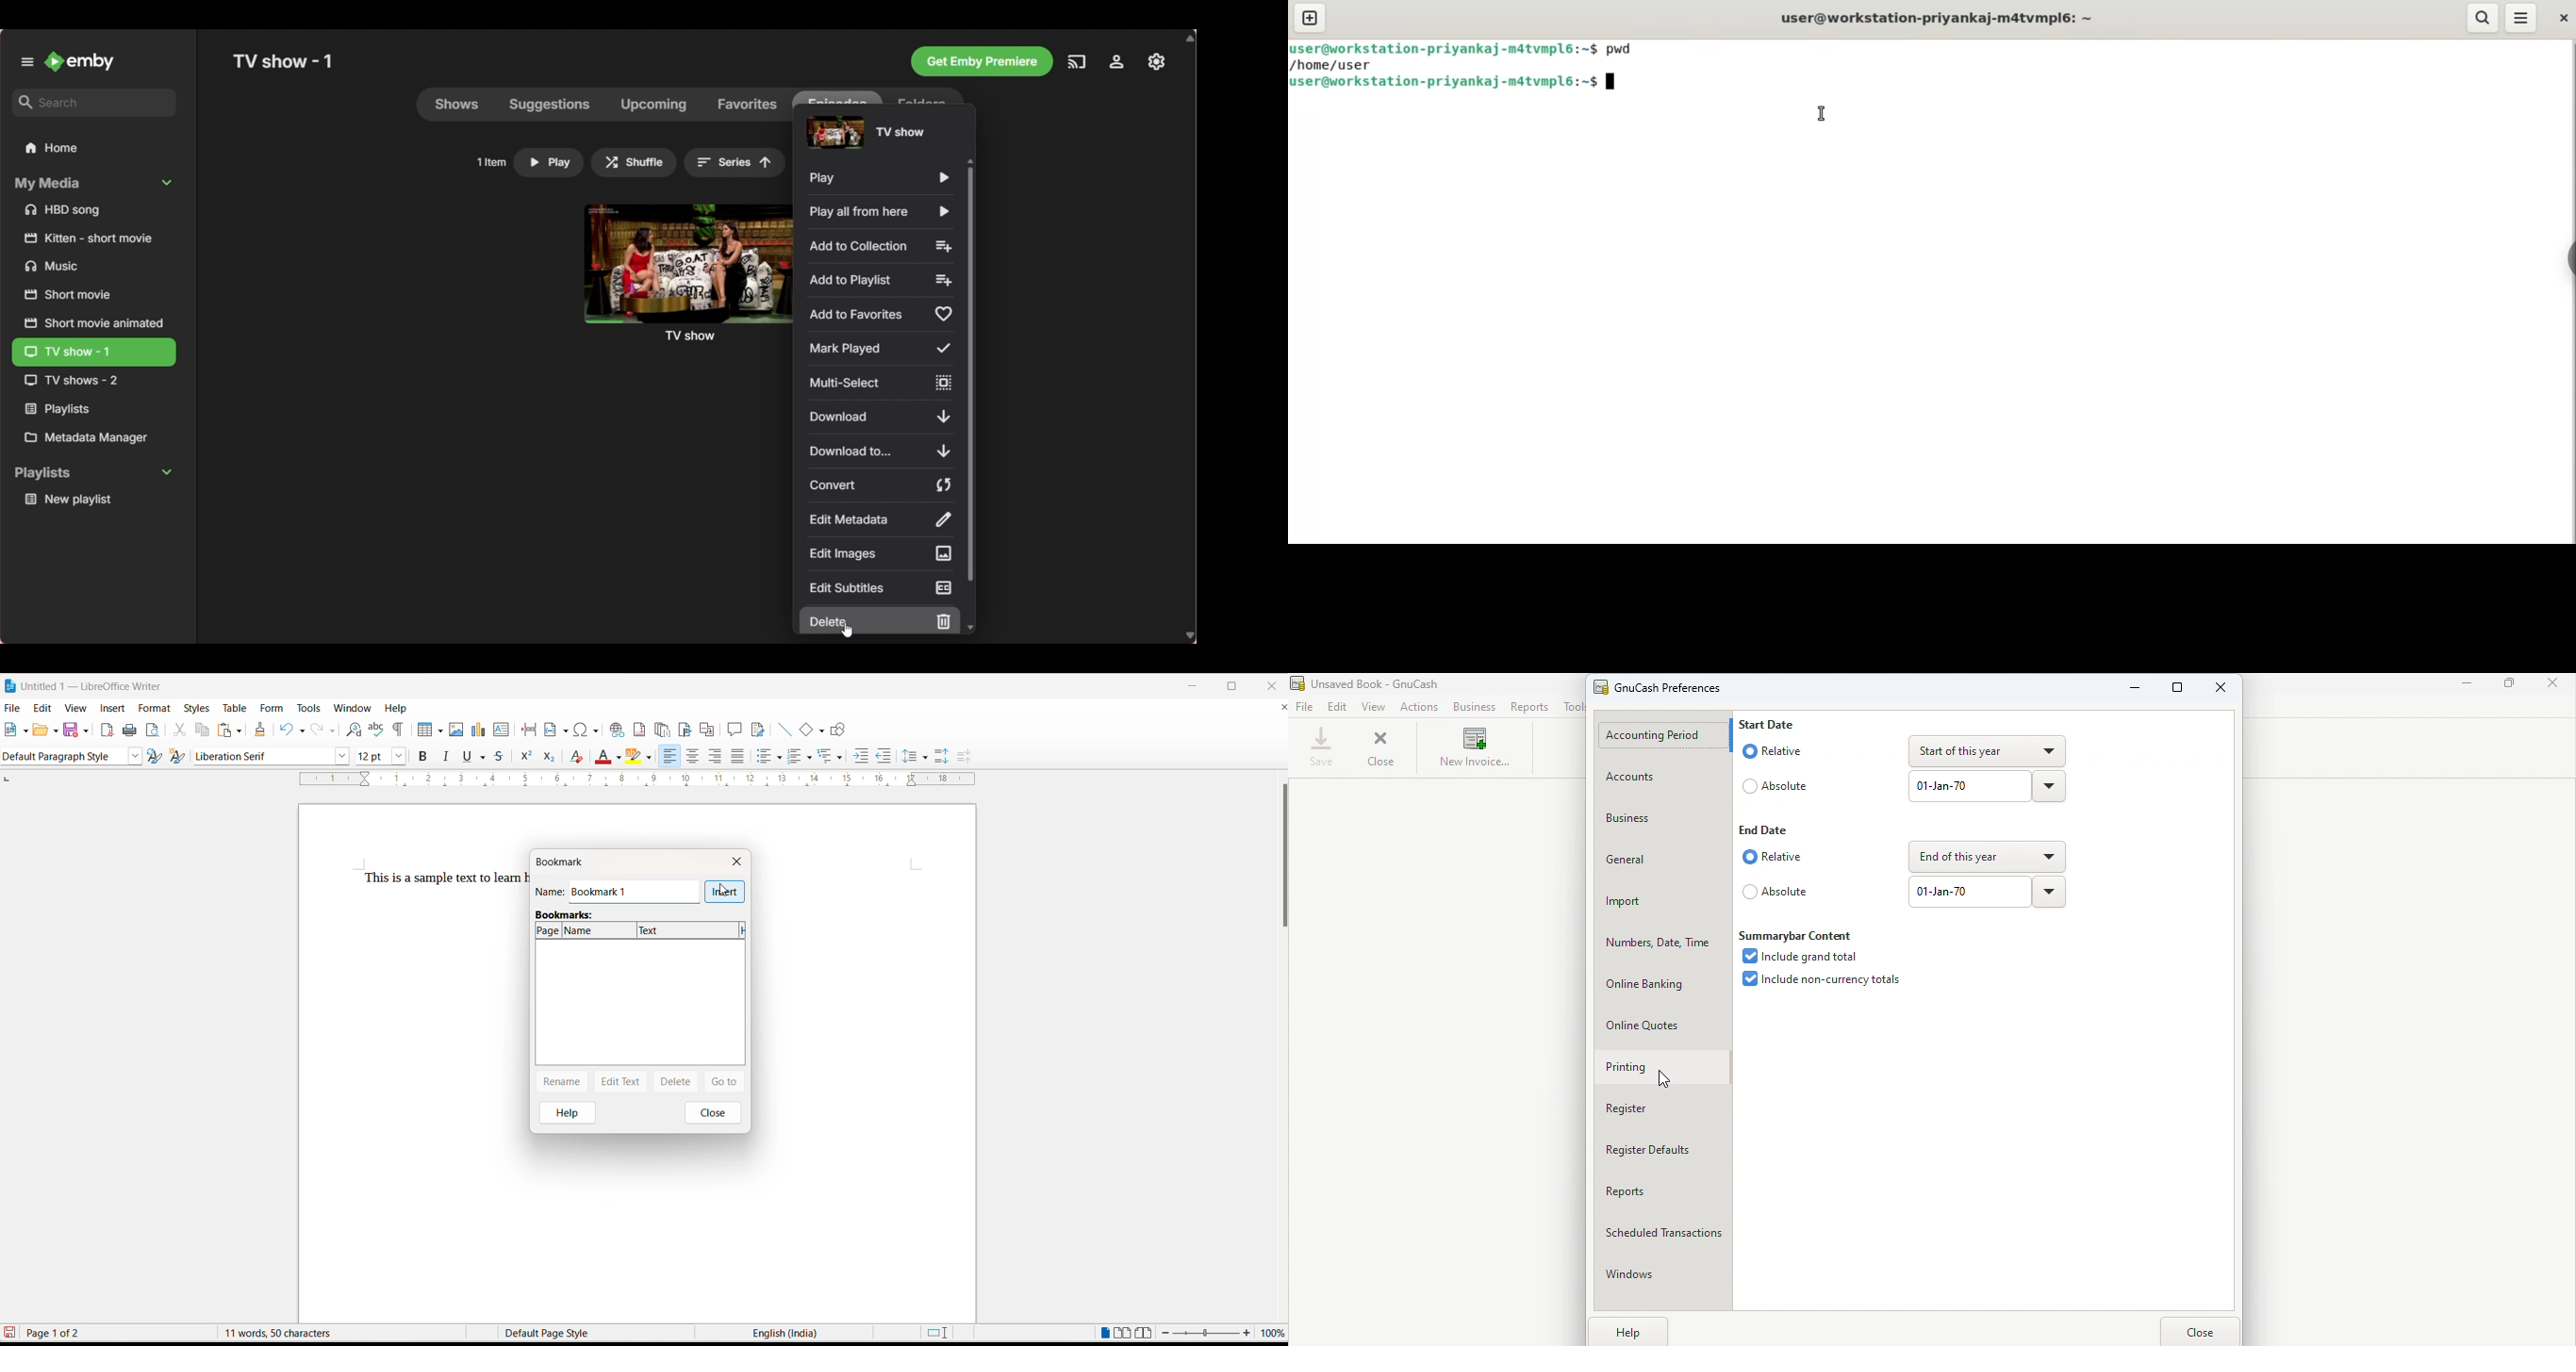  I want to click on new file options, so click(26, 732).